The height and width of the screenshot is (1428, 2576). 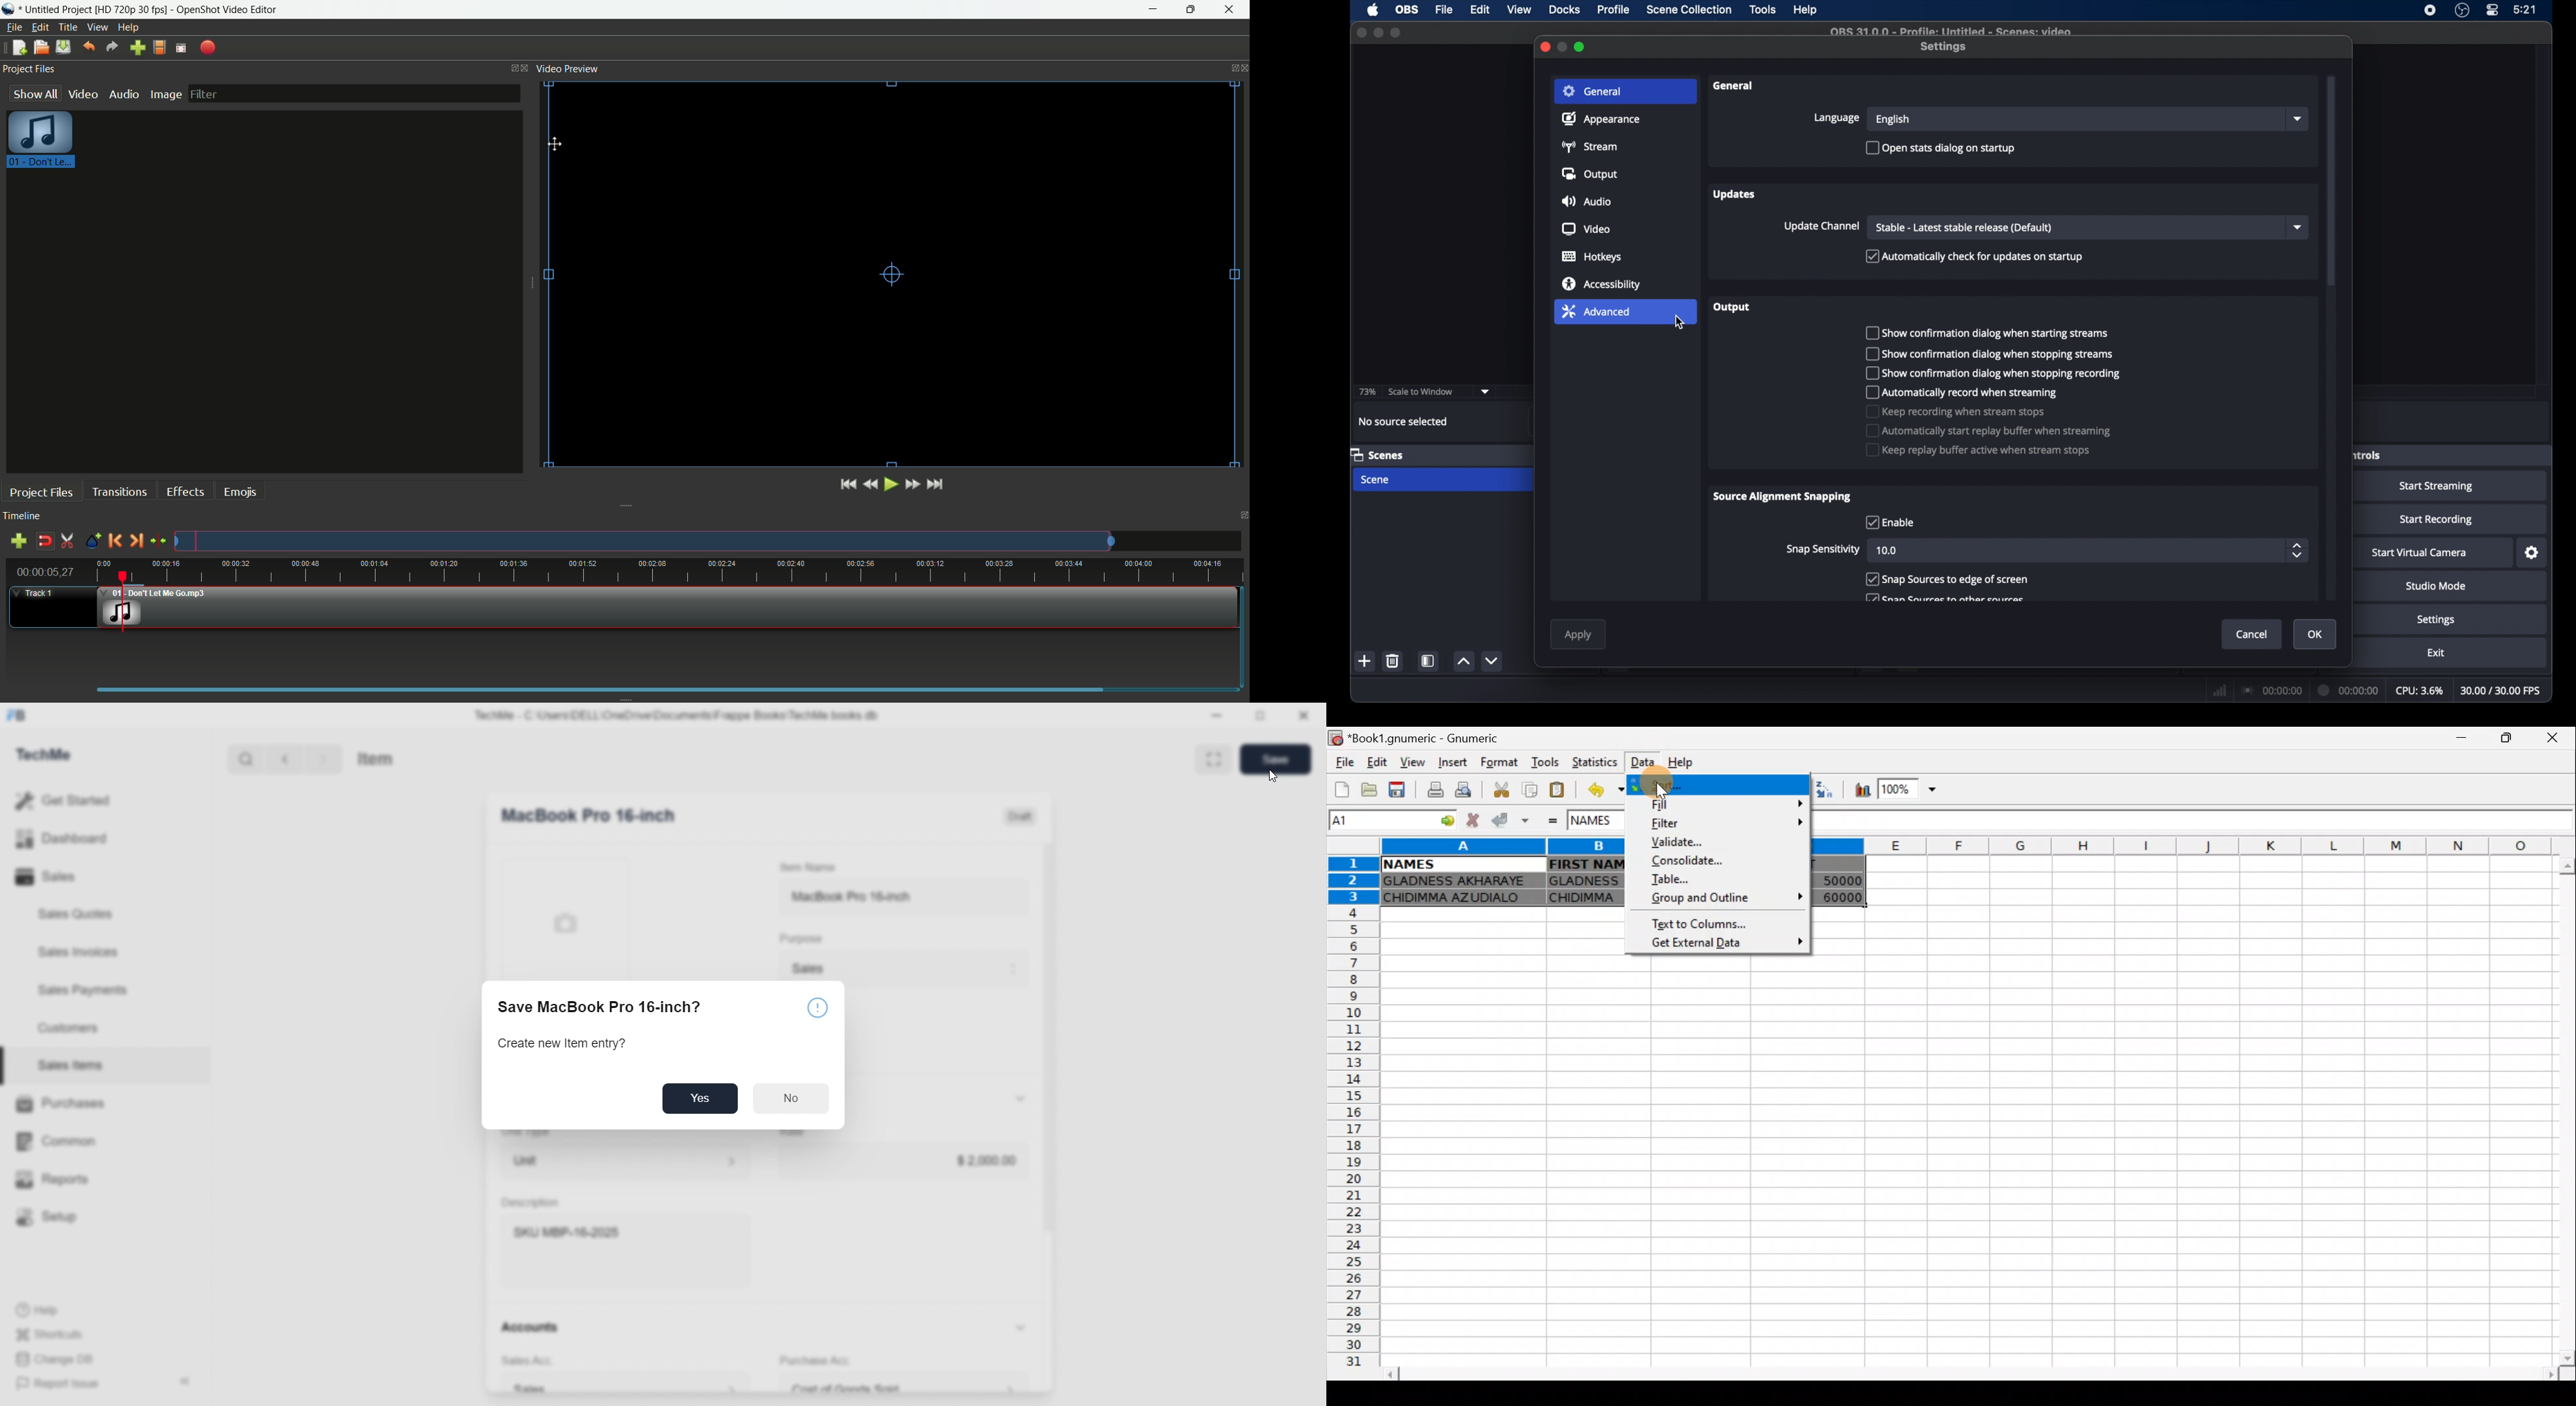 I want to click on track 1, so click(x=34, y=595).